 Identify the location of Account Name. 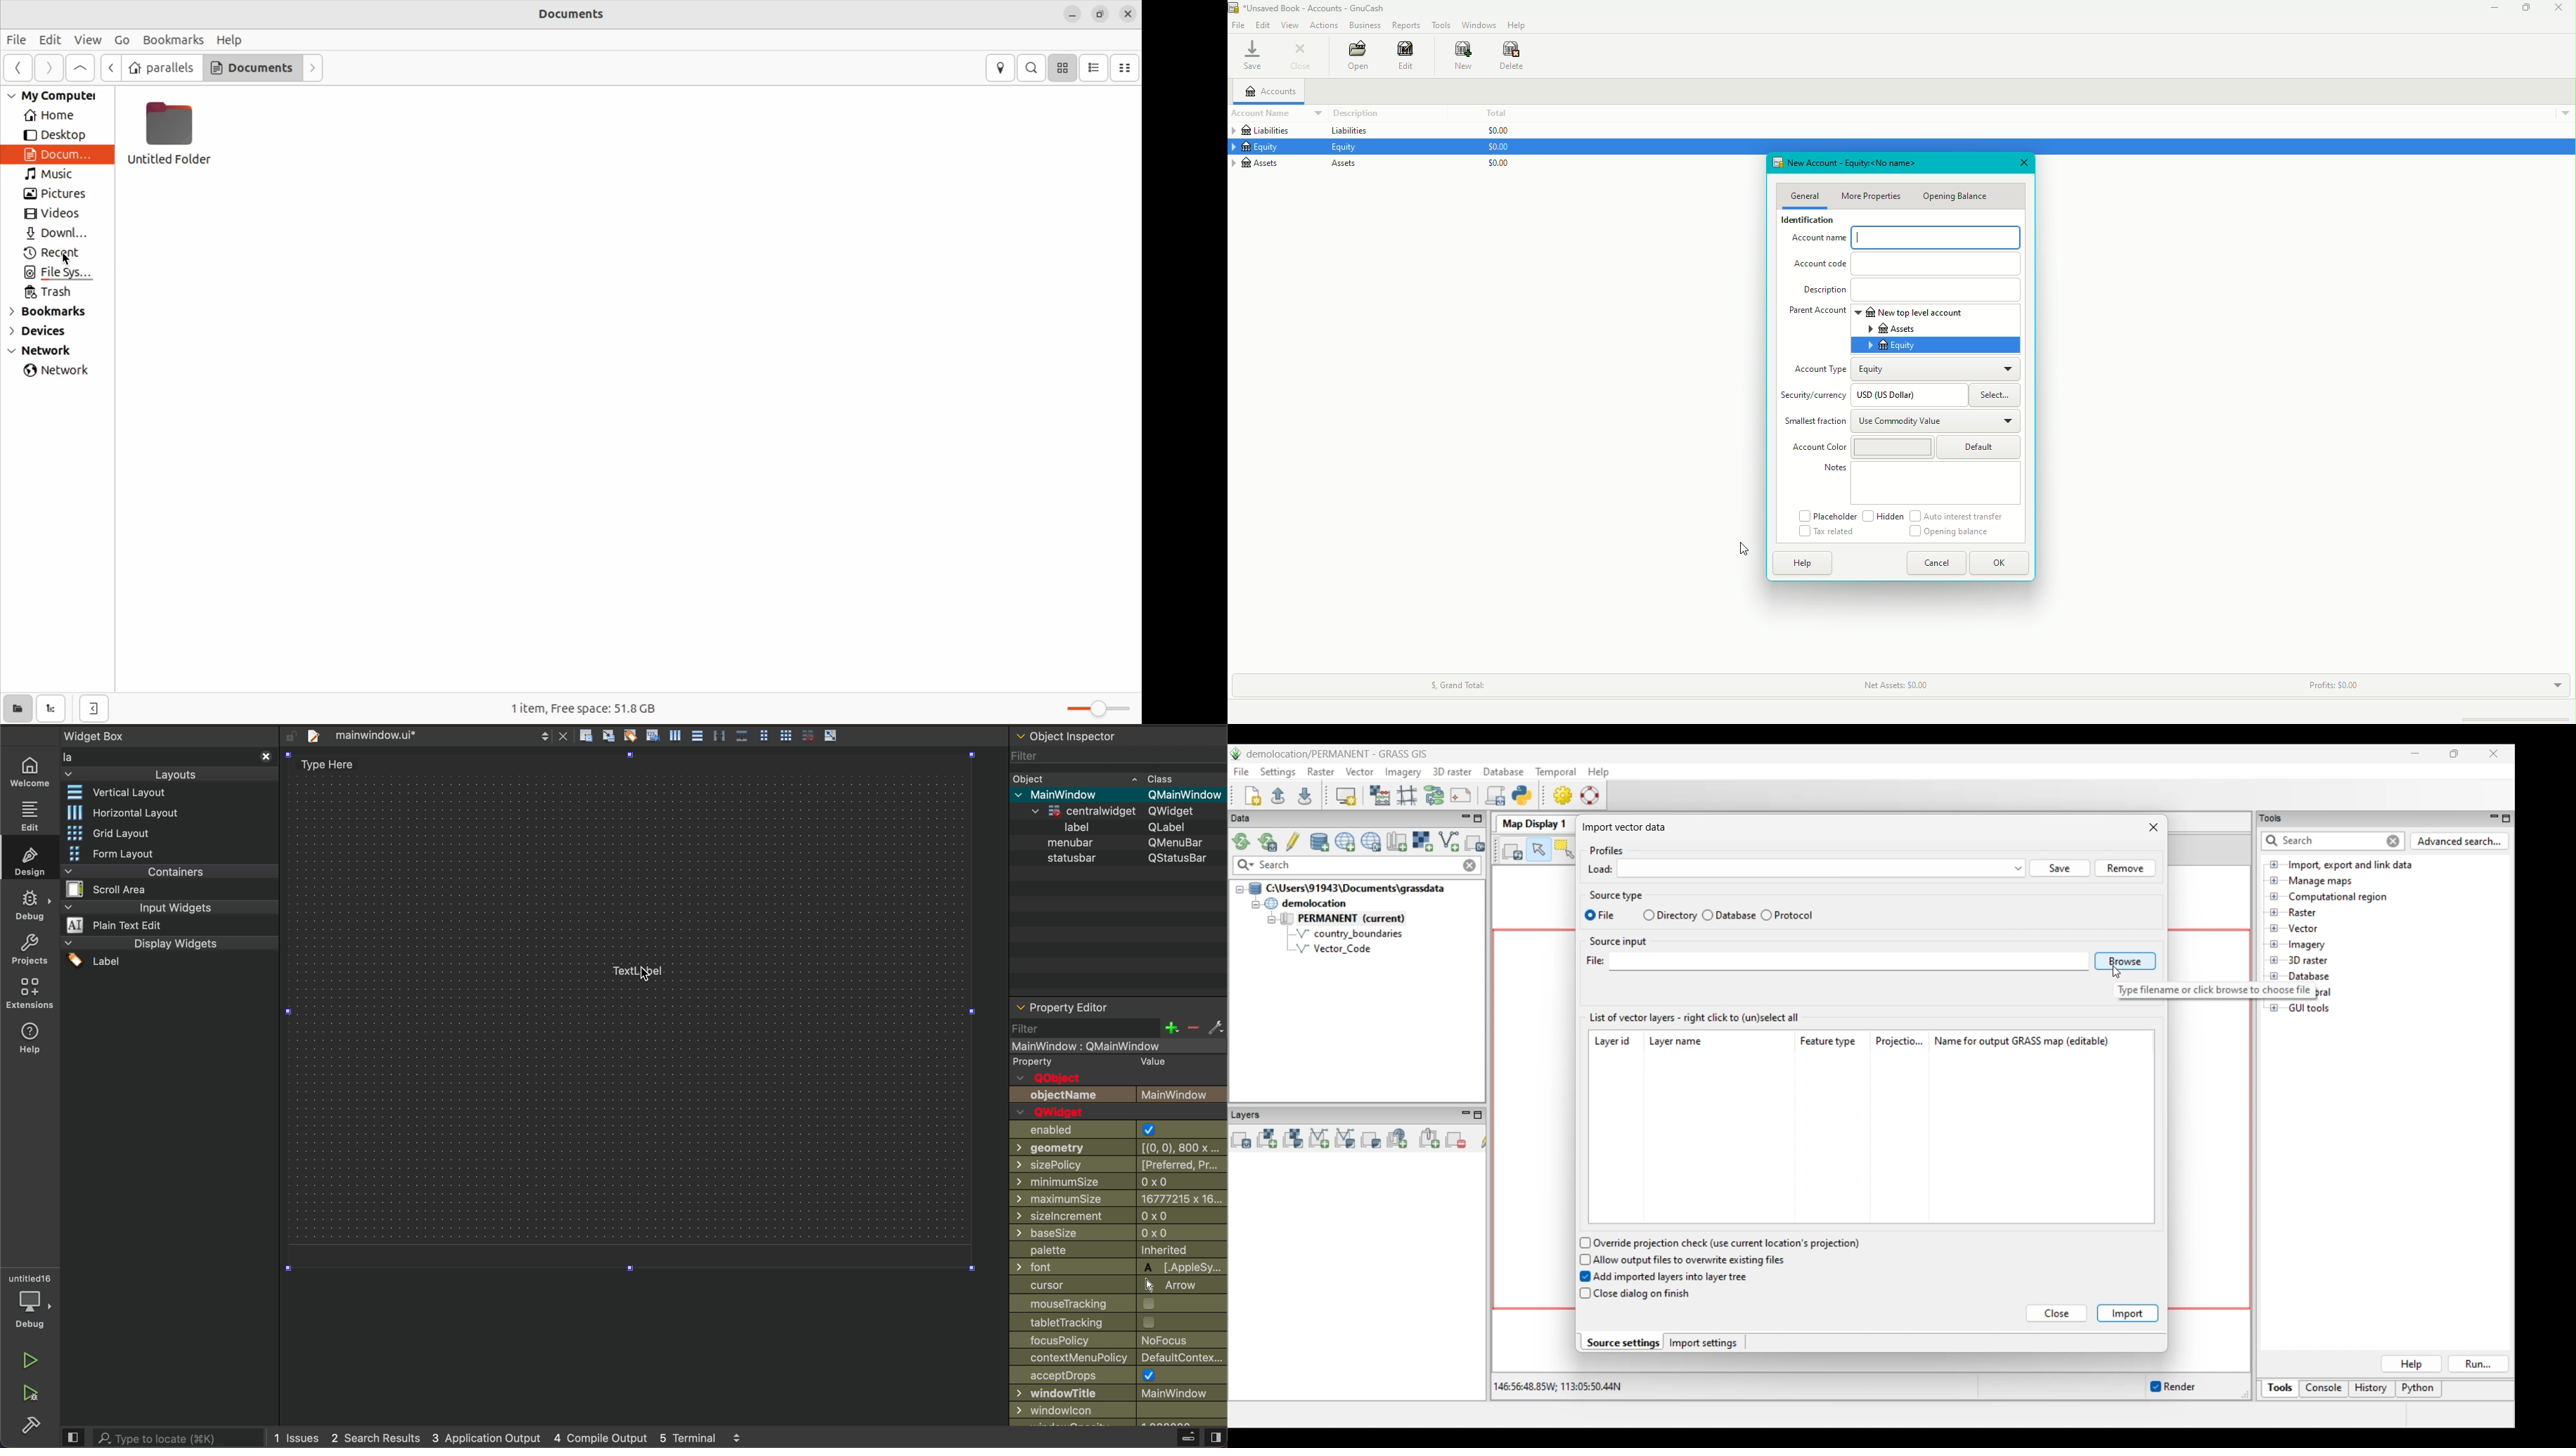
(1269, 113).